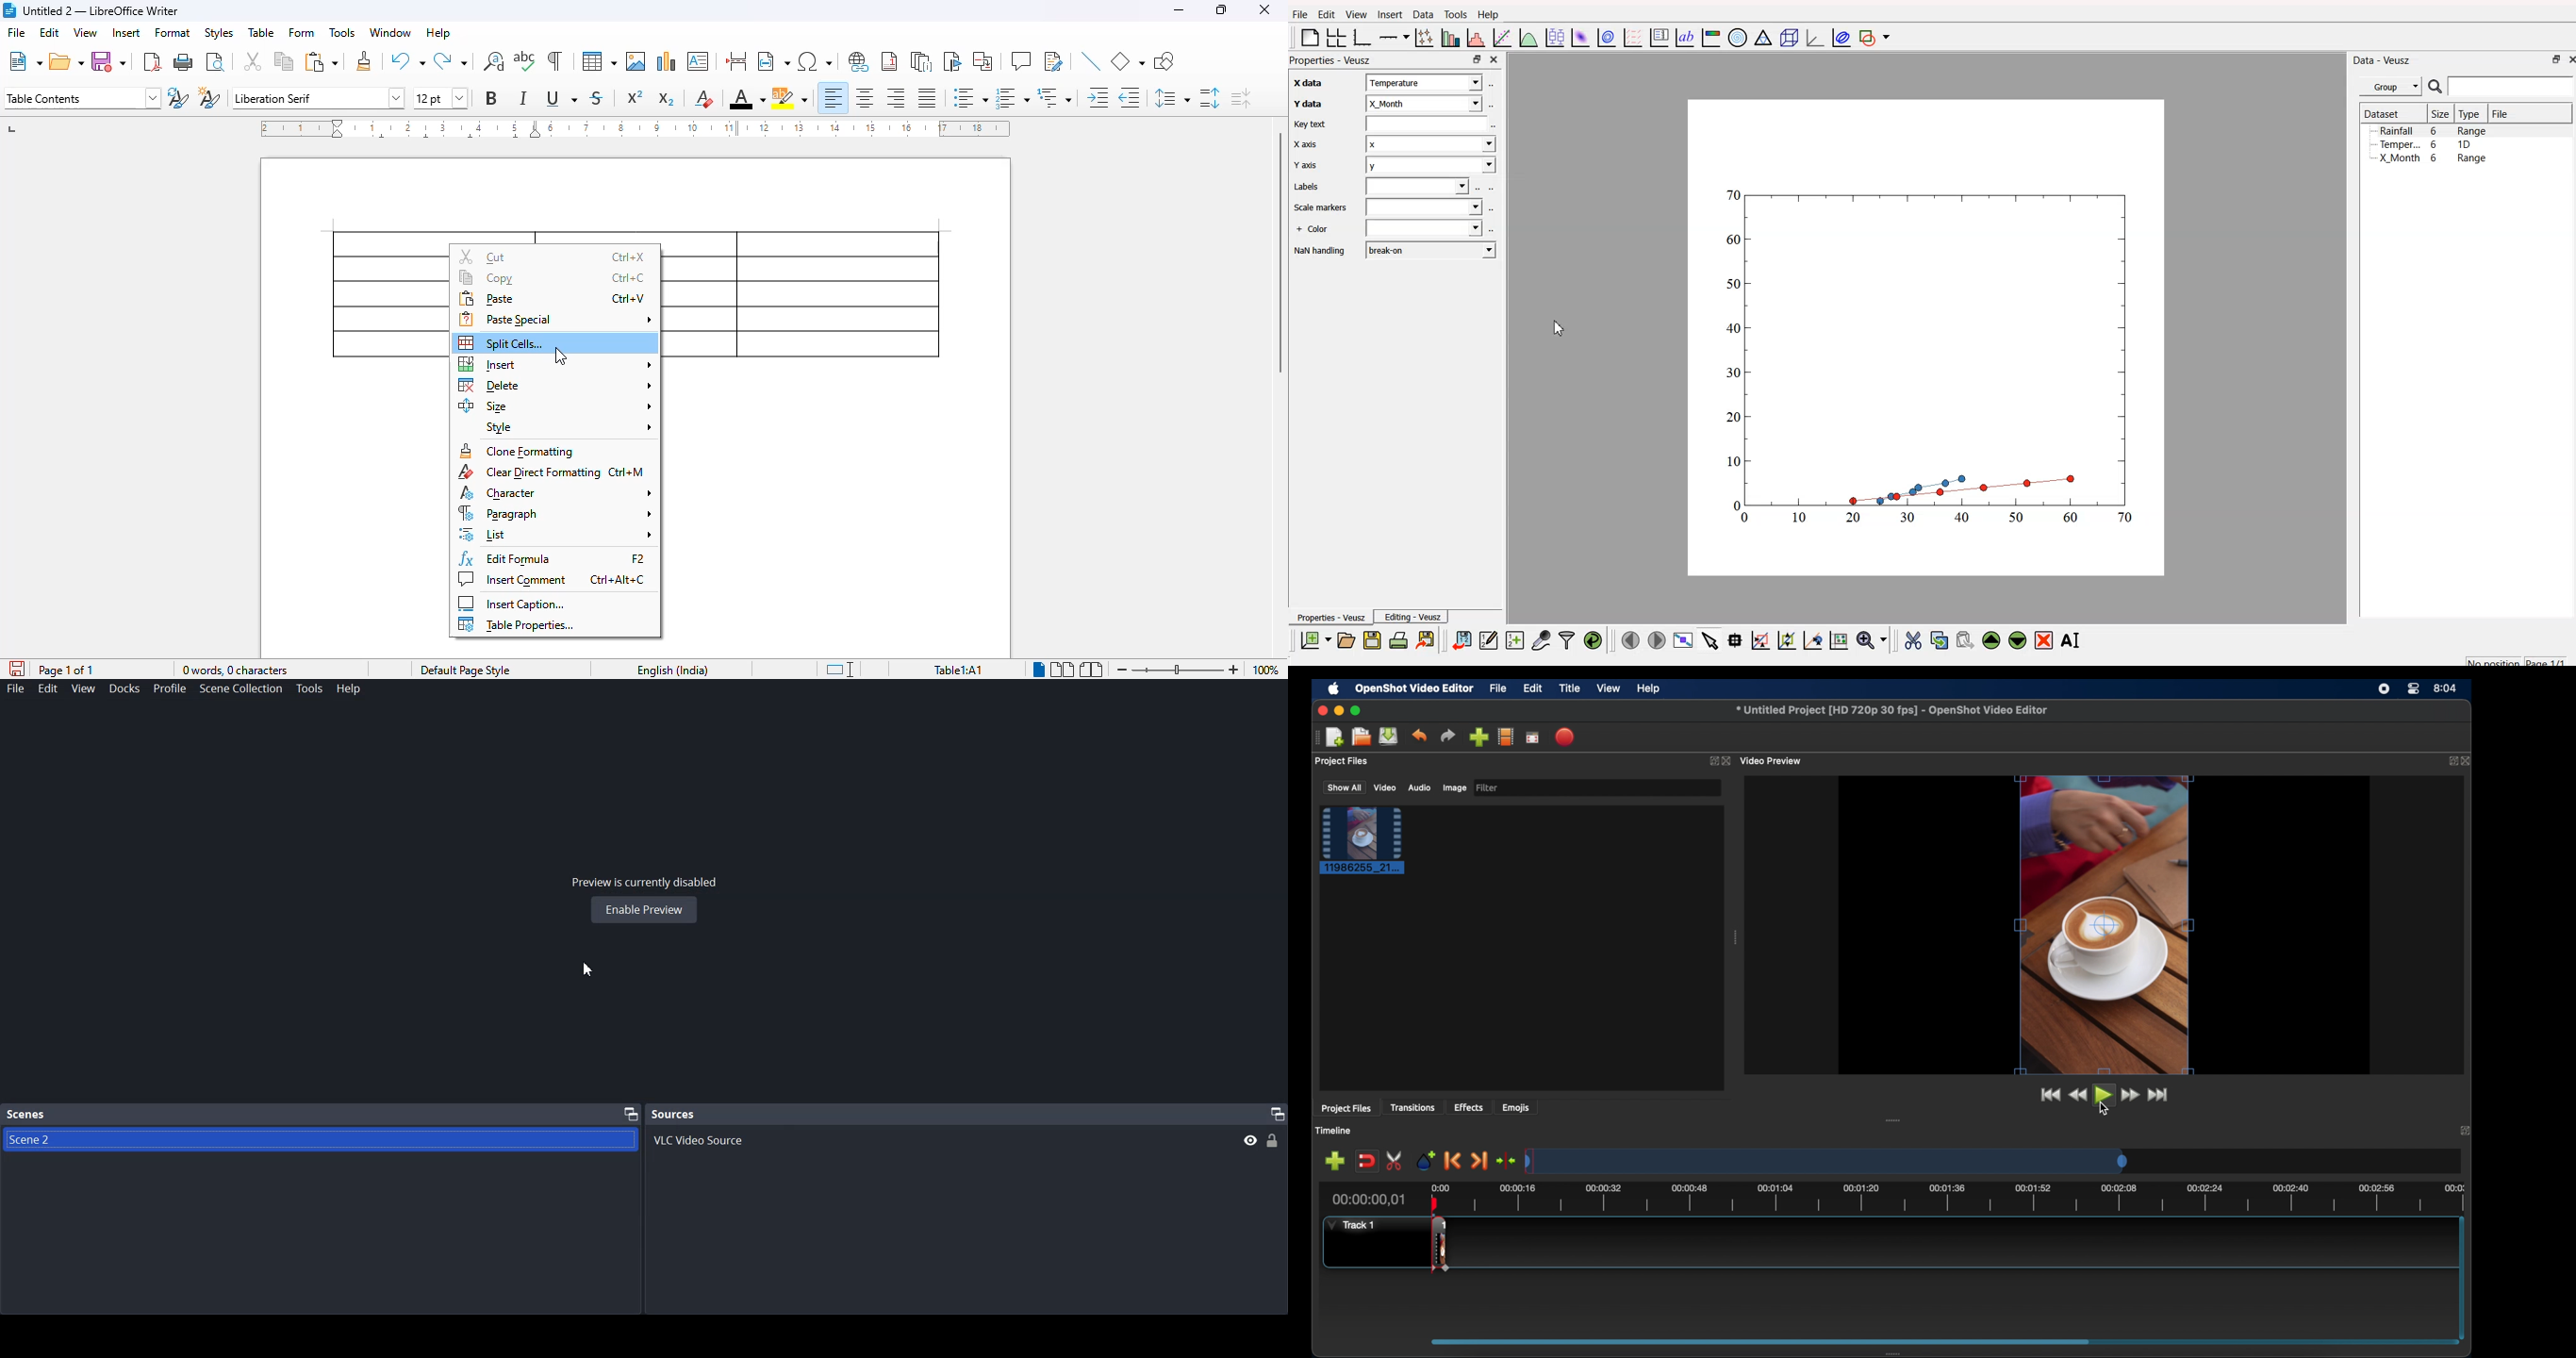 This screenshot has height=1372, width=2576. I want to click on 3D graph, so click(1810, 37).